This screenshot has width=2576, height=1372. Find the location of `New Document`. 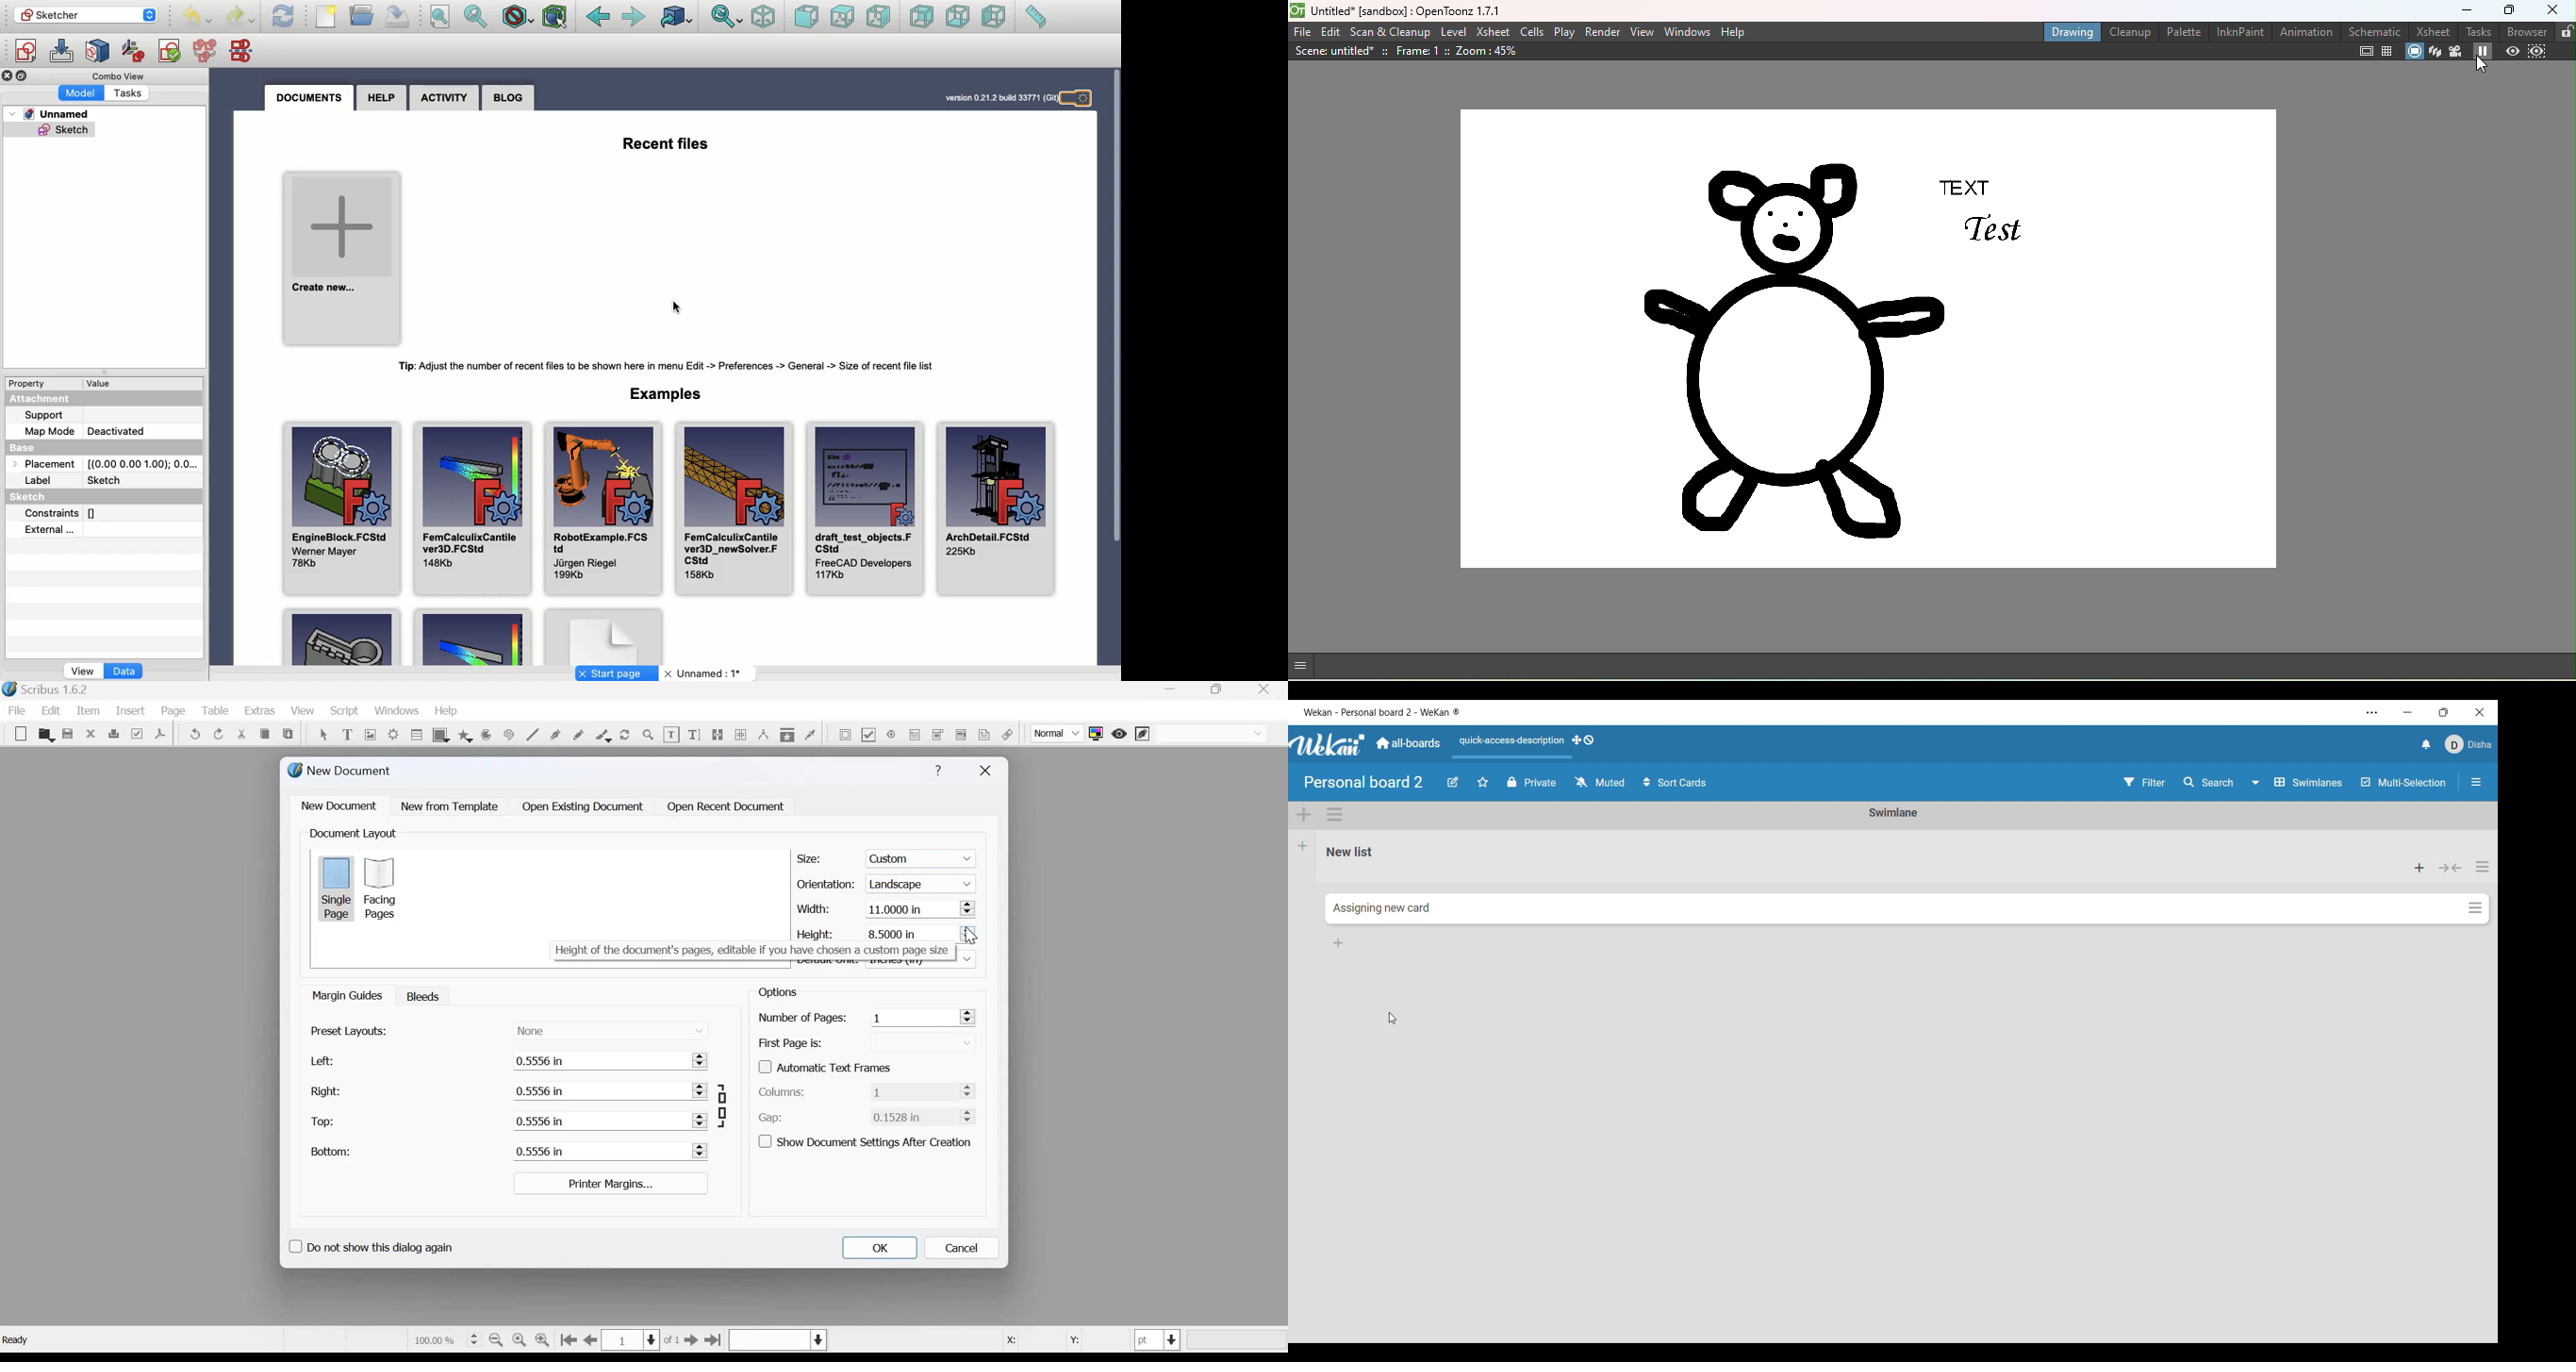

New Document is located at coordinates (341, 770).